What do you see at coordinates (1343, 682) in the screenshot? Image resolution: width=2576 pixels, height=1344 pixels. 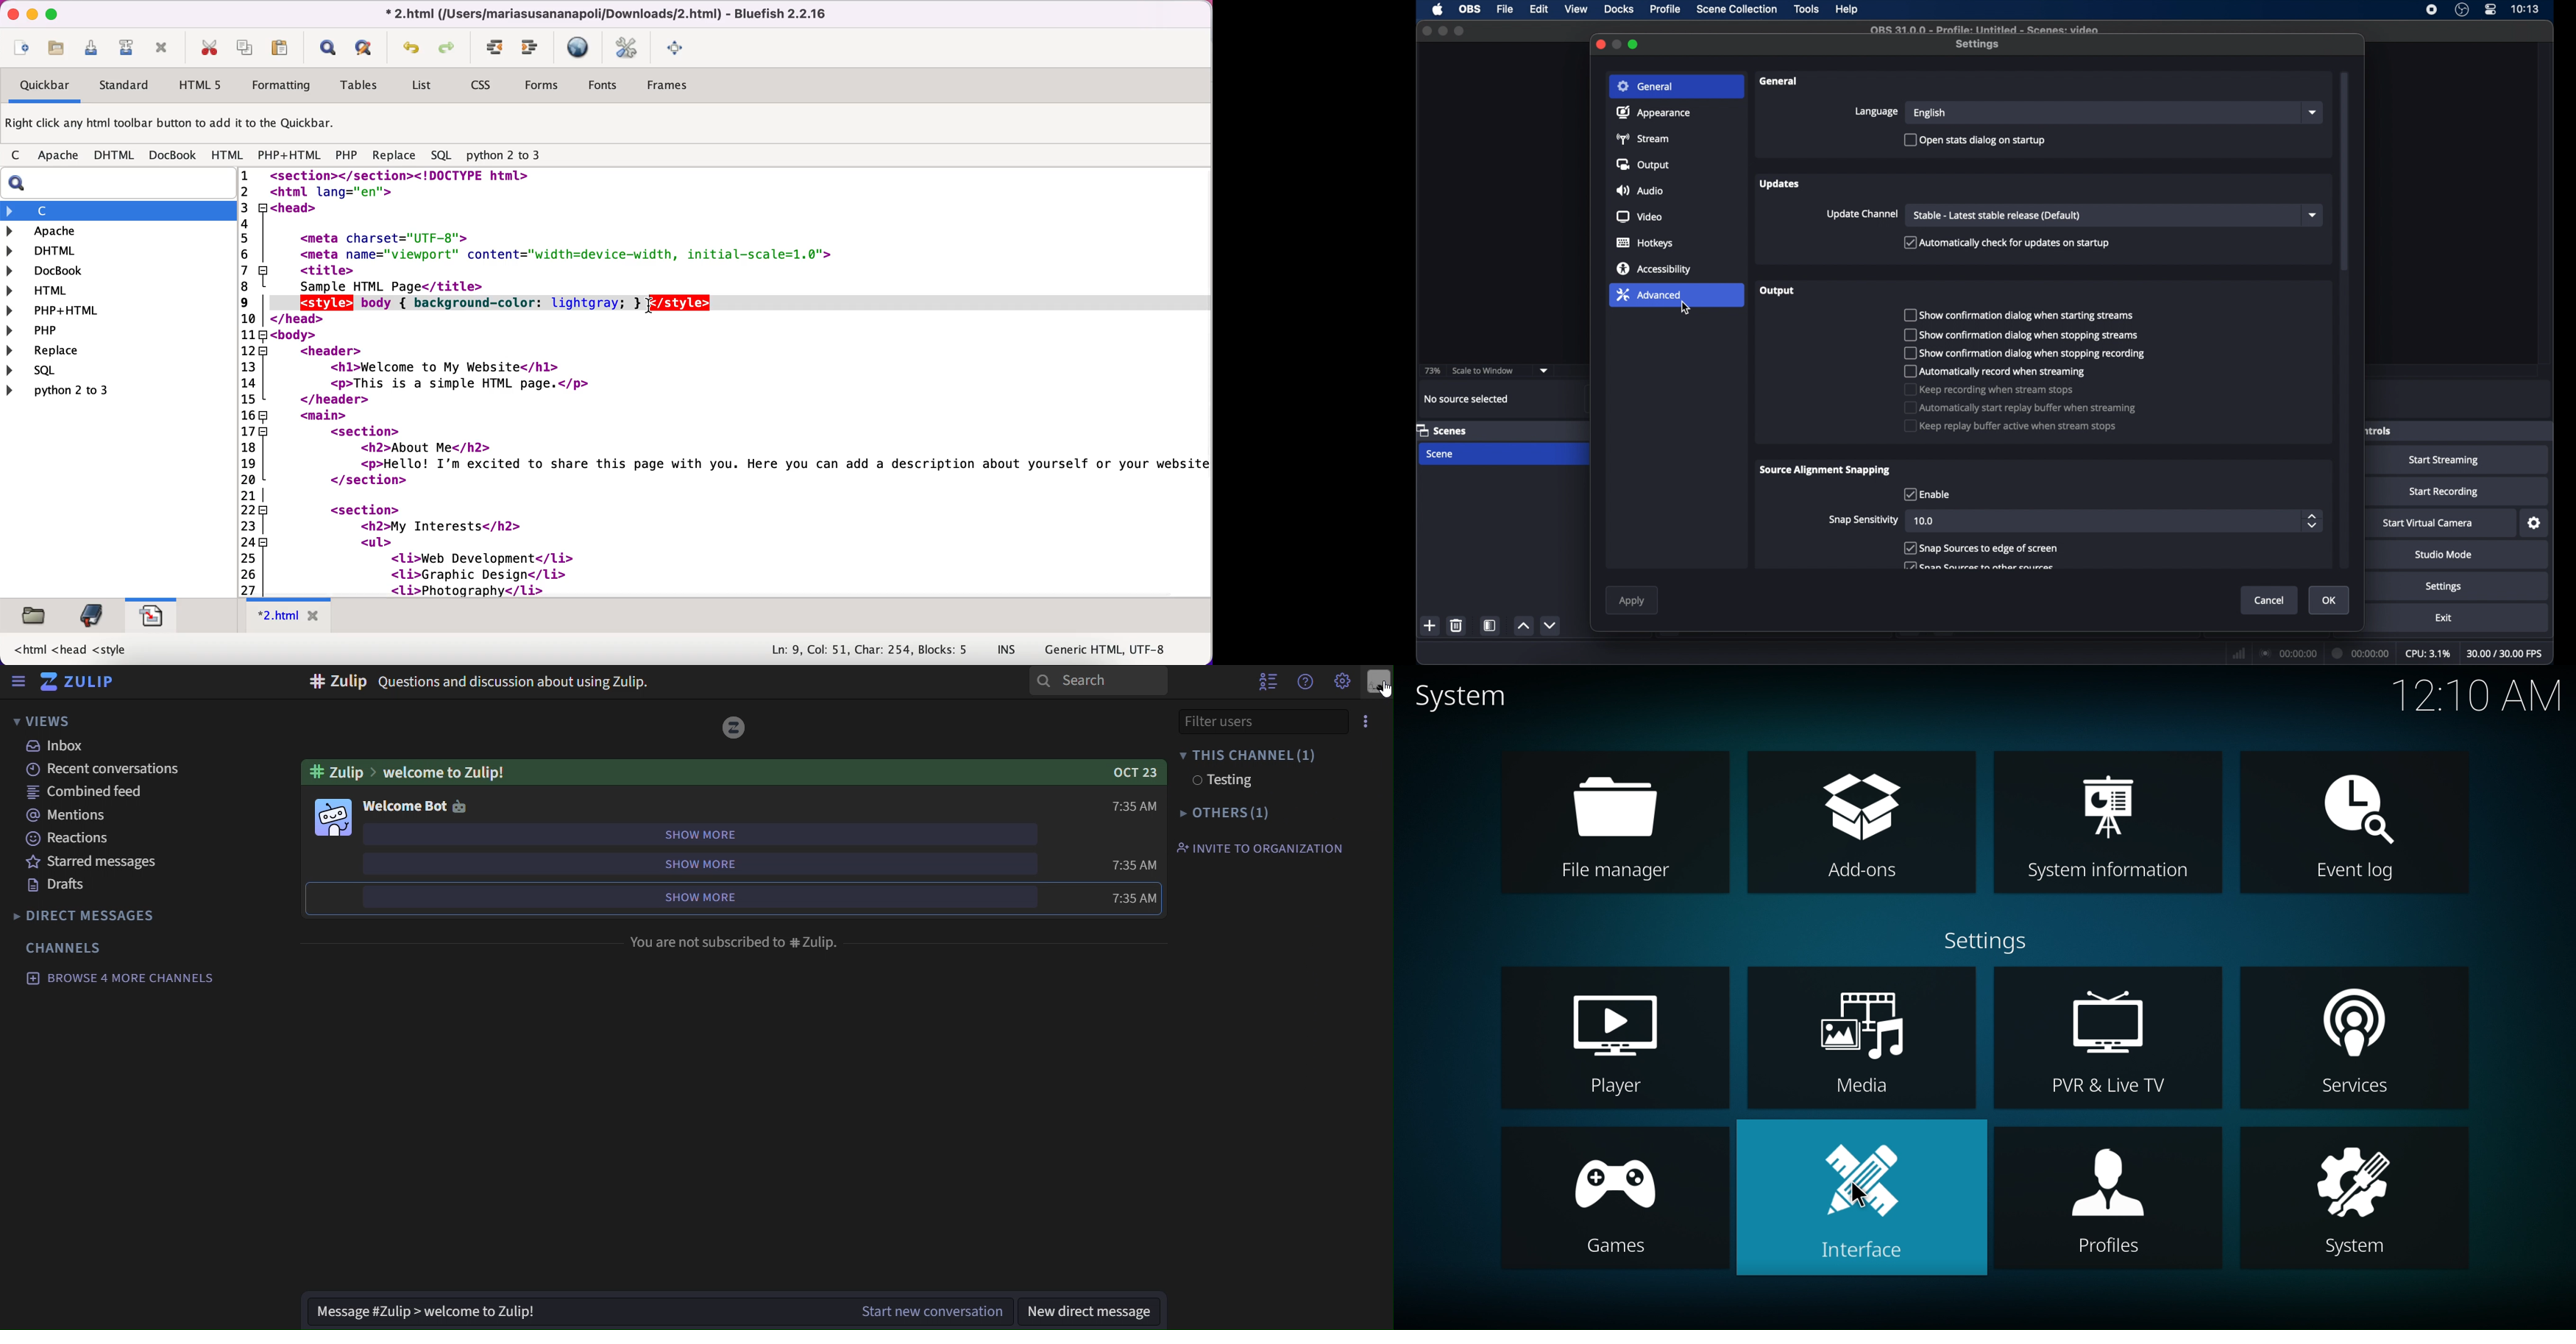 I see `main menu` at bounding box center [1343, 682].